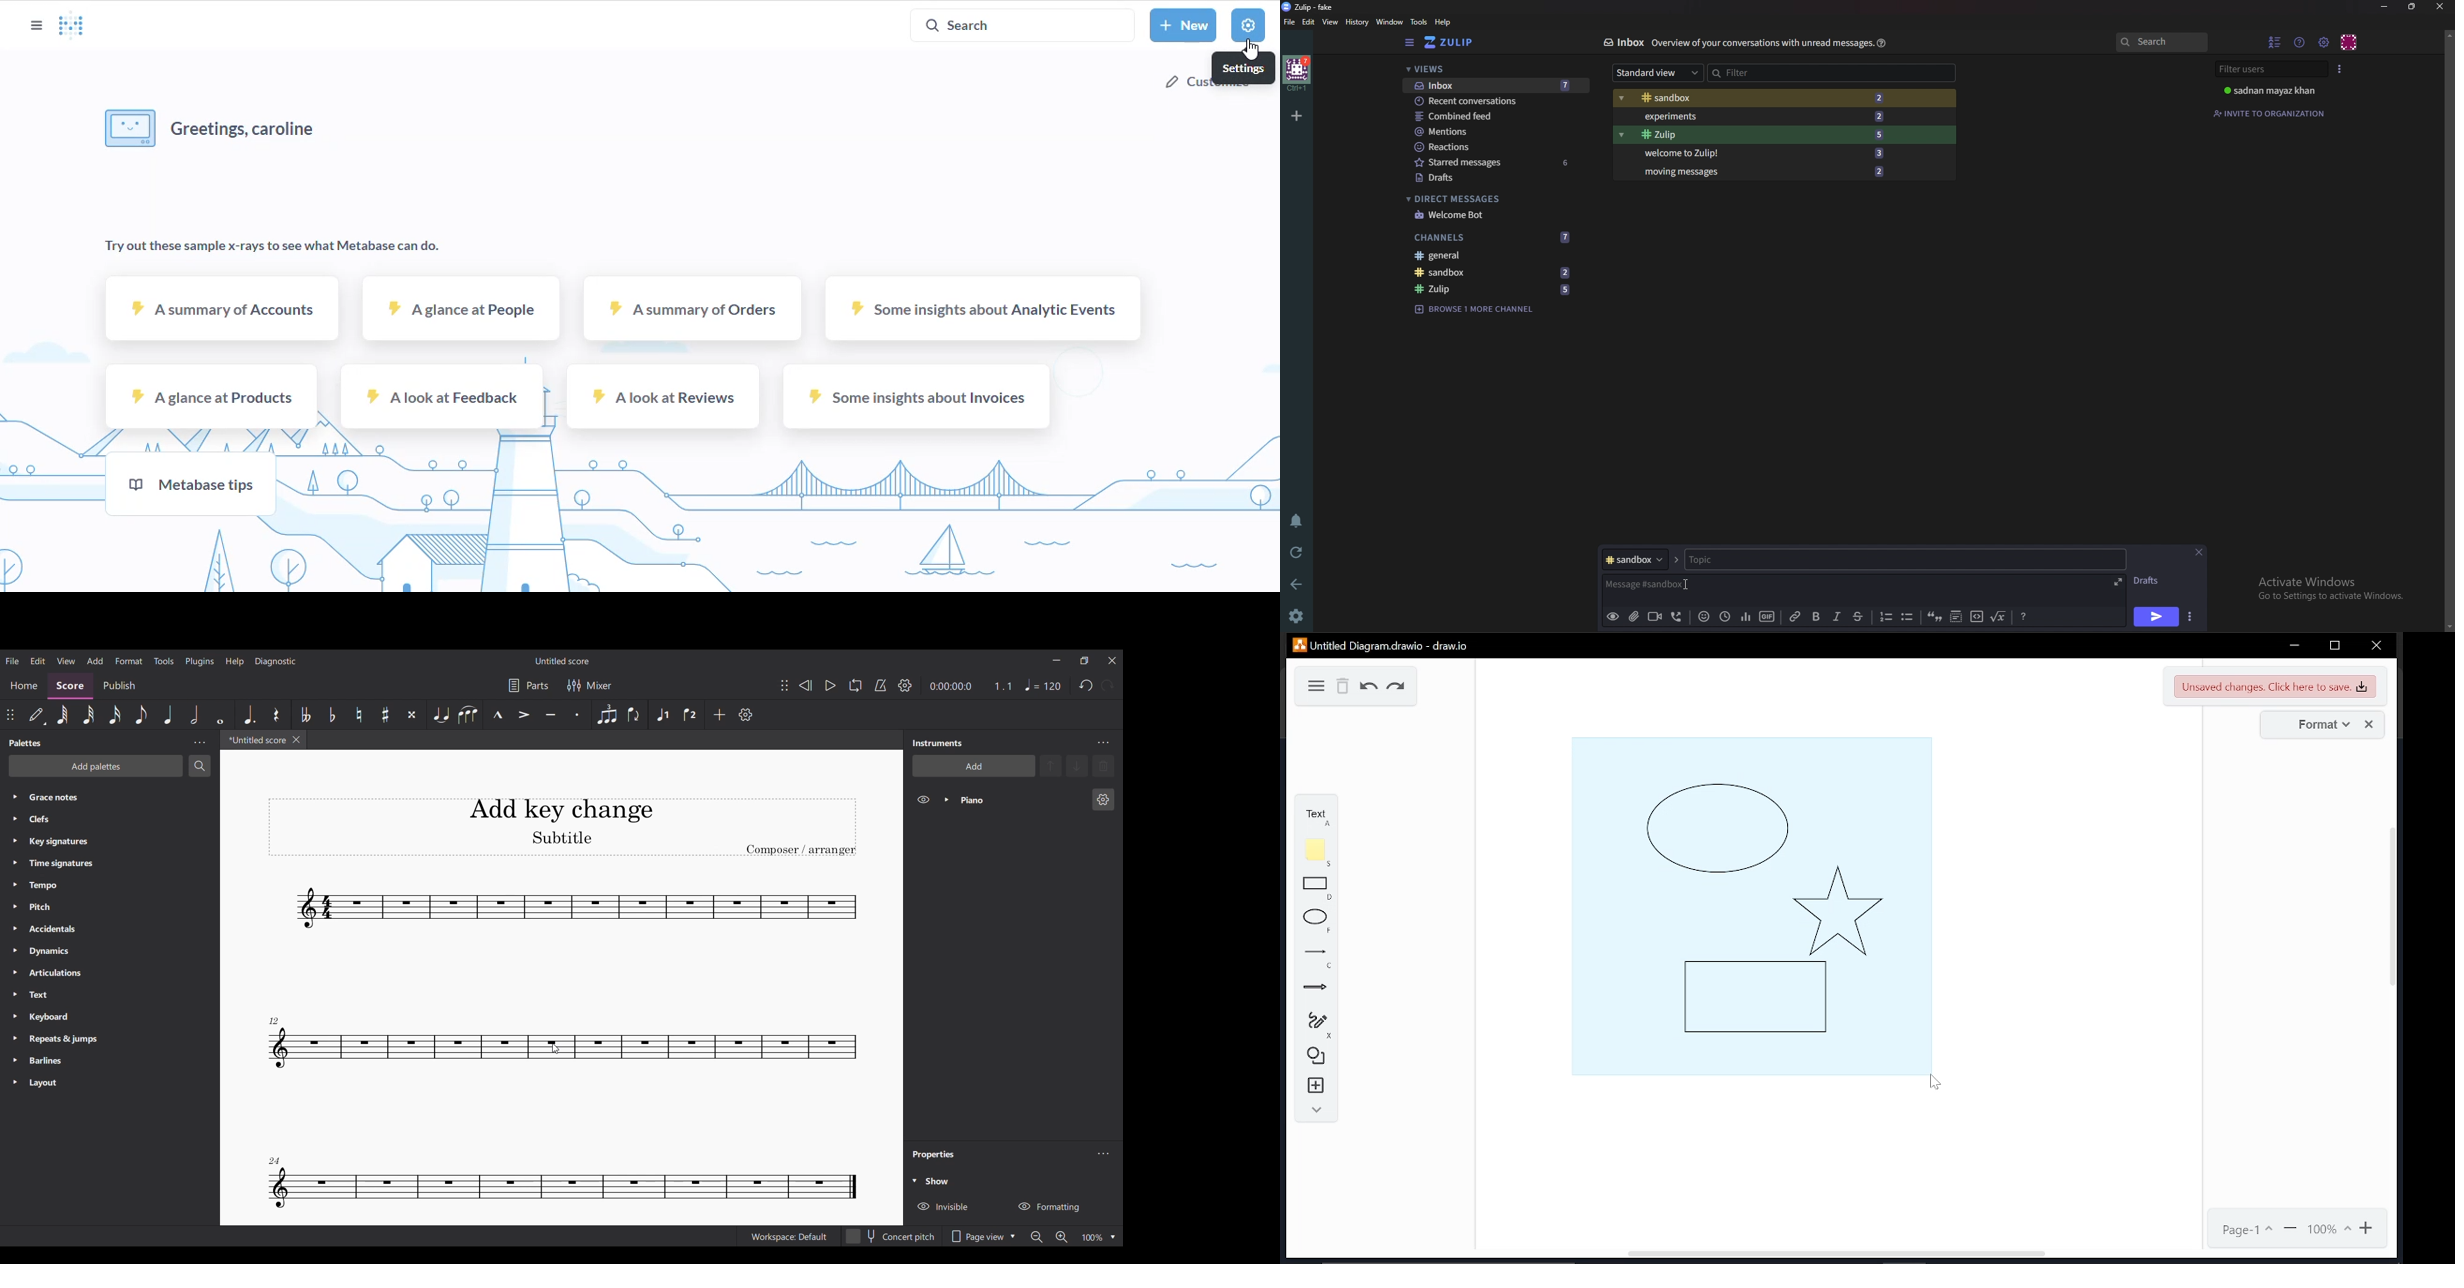 The width and height of the screenshot is (2464, 1288). What do you see at coordinates (1112, 661) in the screenshot?
I see `Close interface` at bounding box center [1112, 661].